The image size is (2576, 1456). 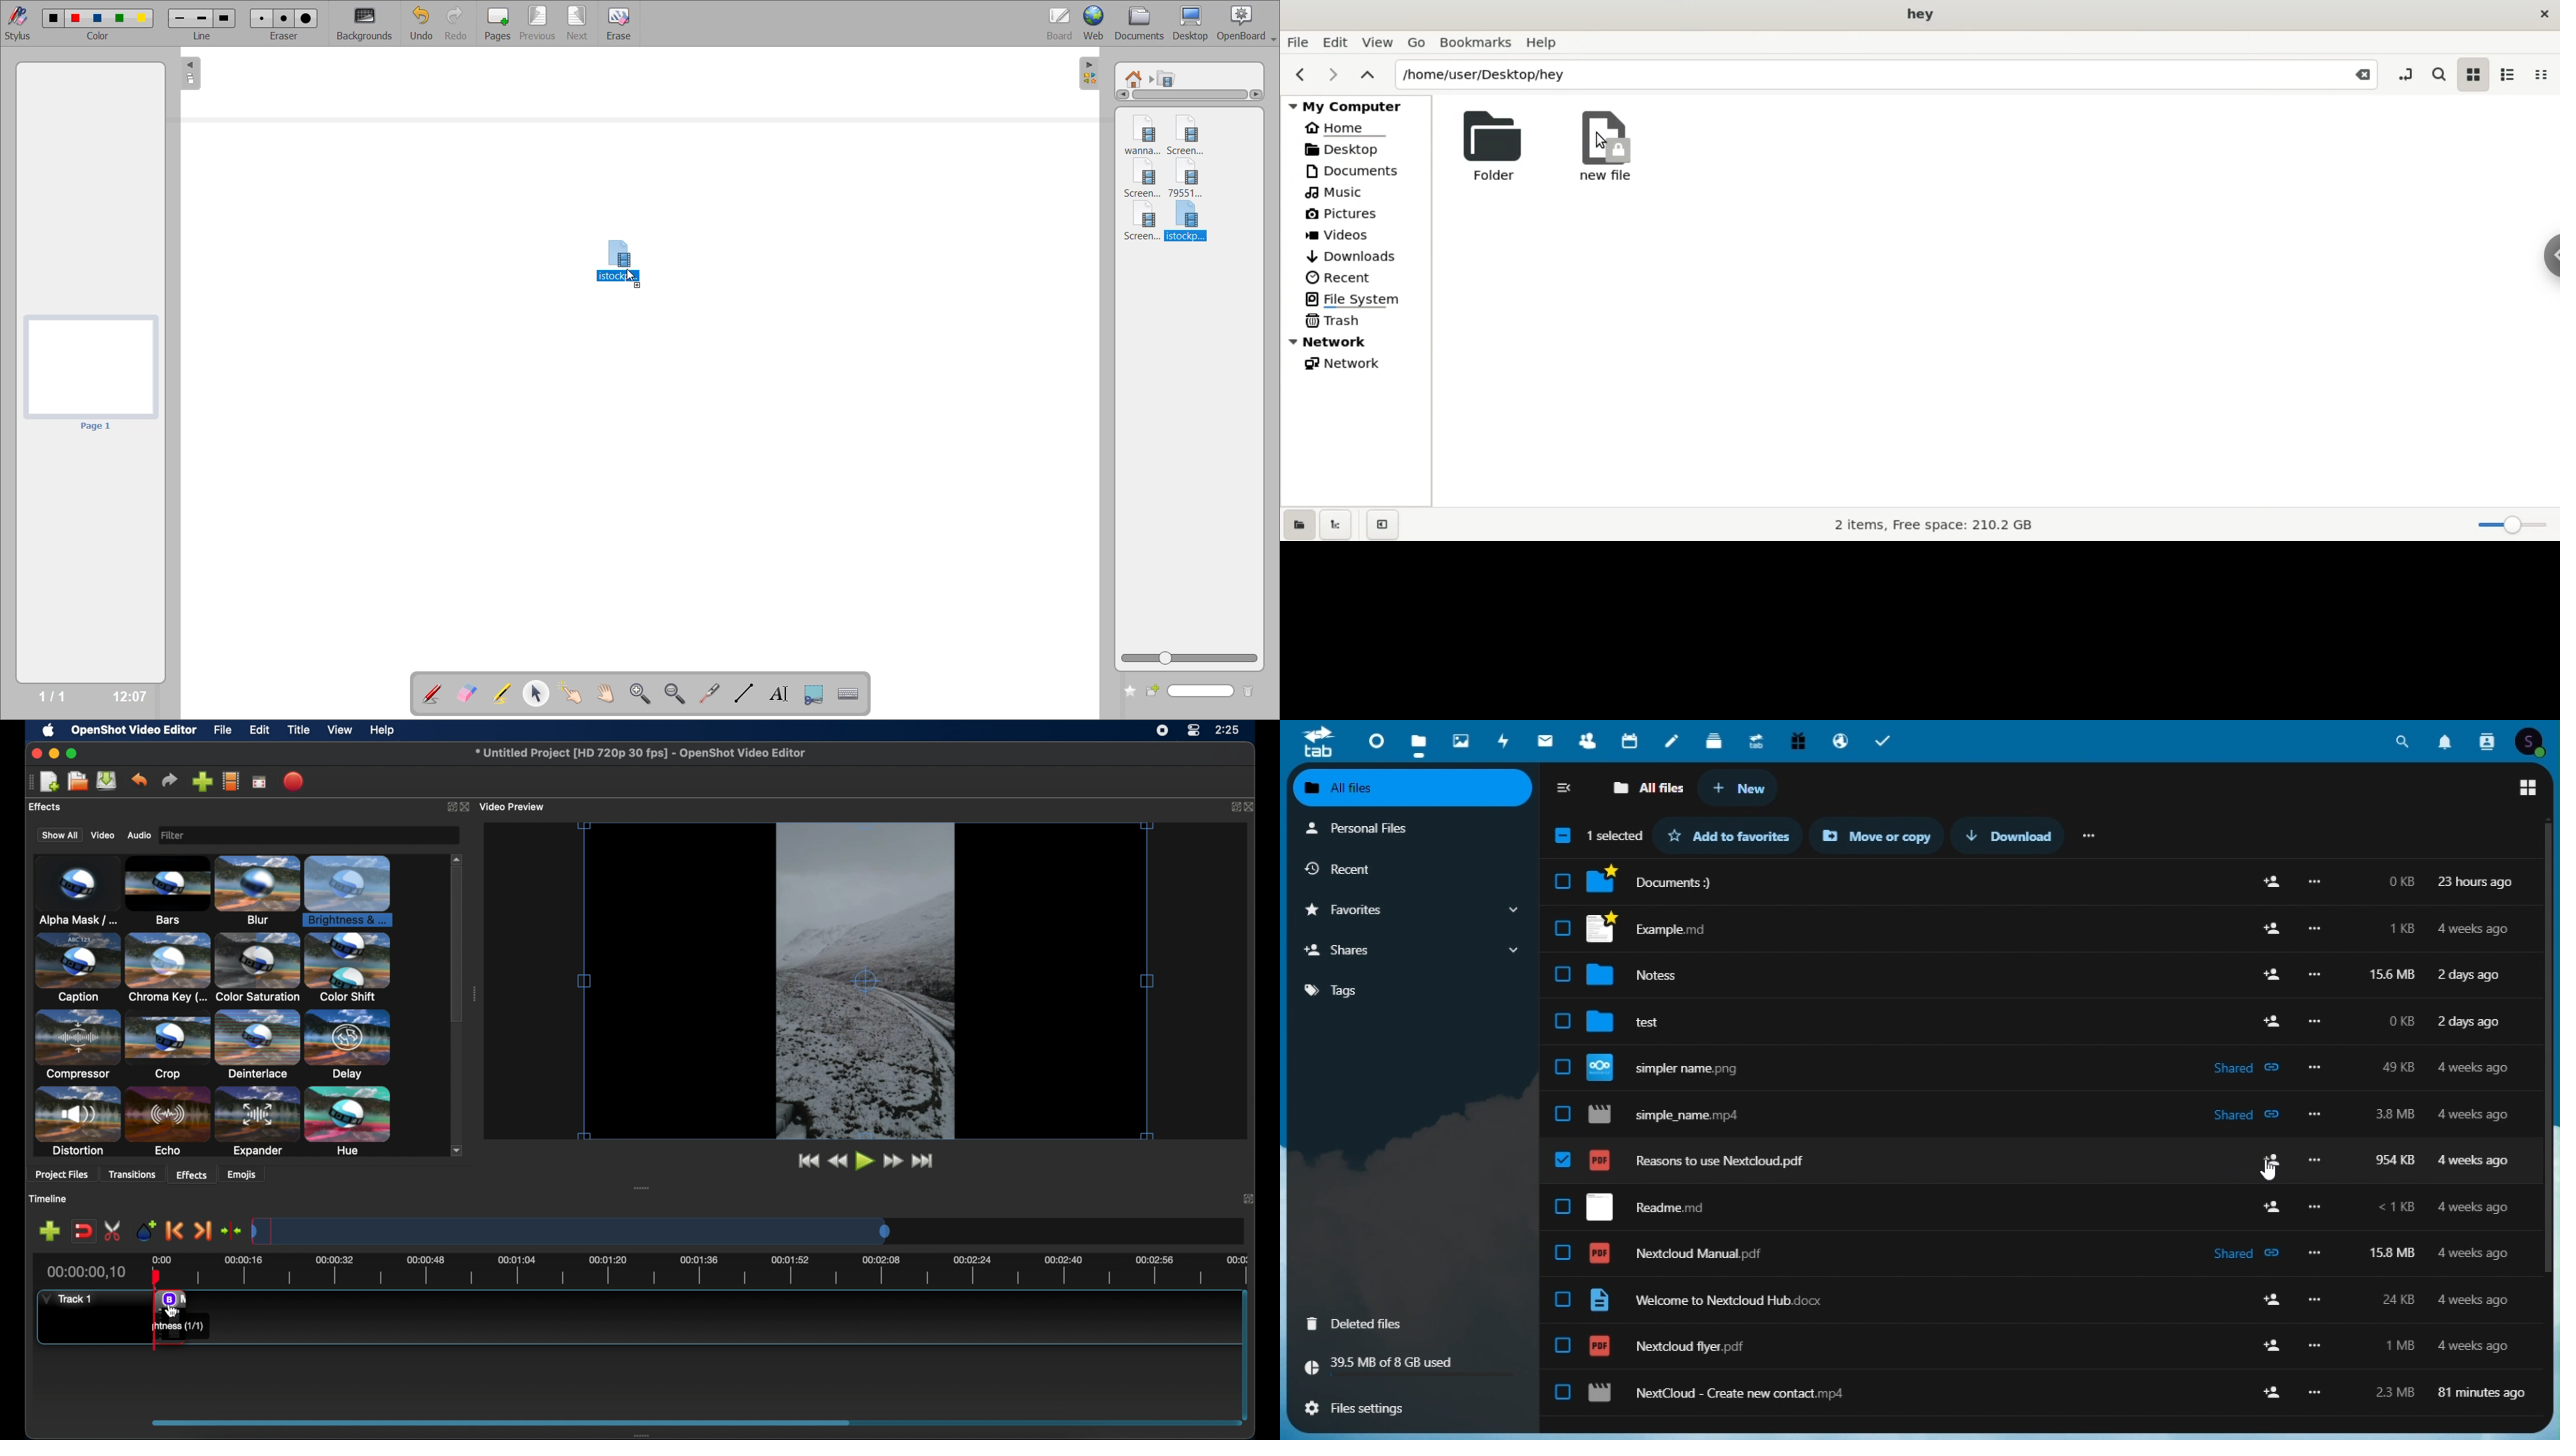 I want to click on shared, so click(x=2244, y=1067).